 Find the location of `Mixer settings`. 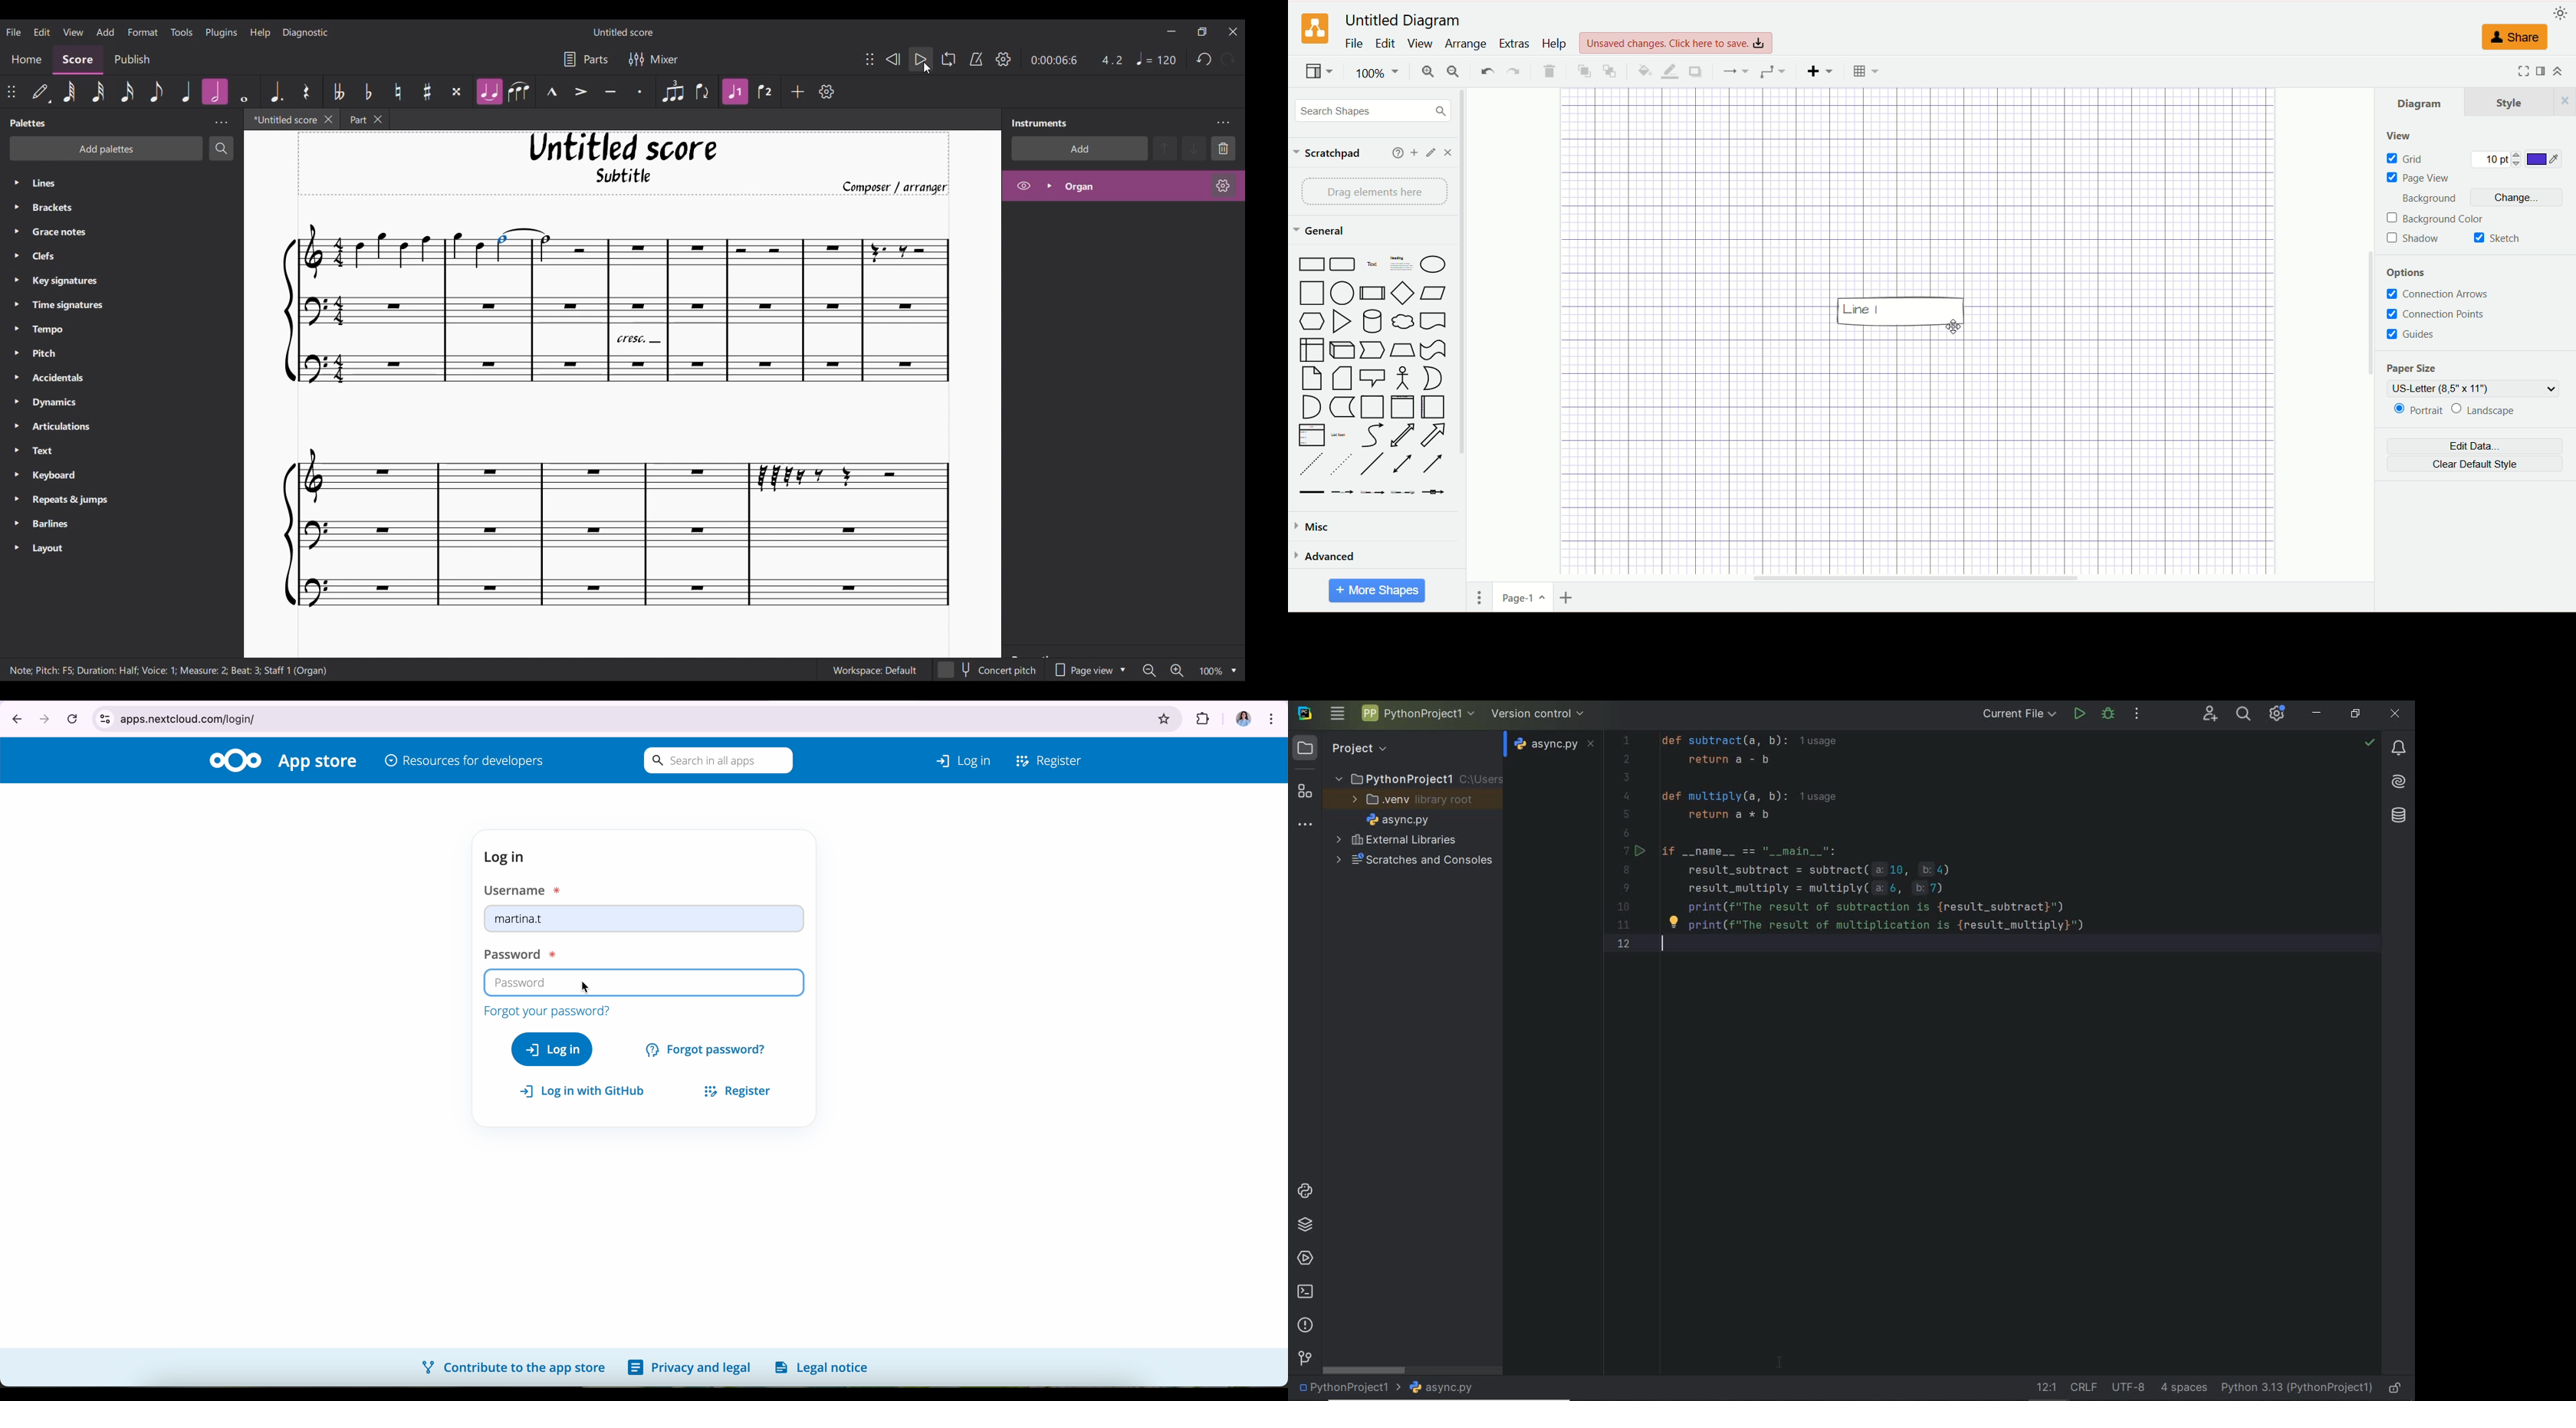

Mixer settings is located at coordinates (654, 60).